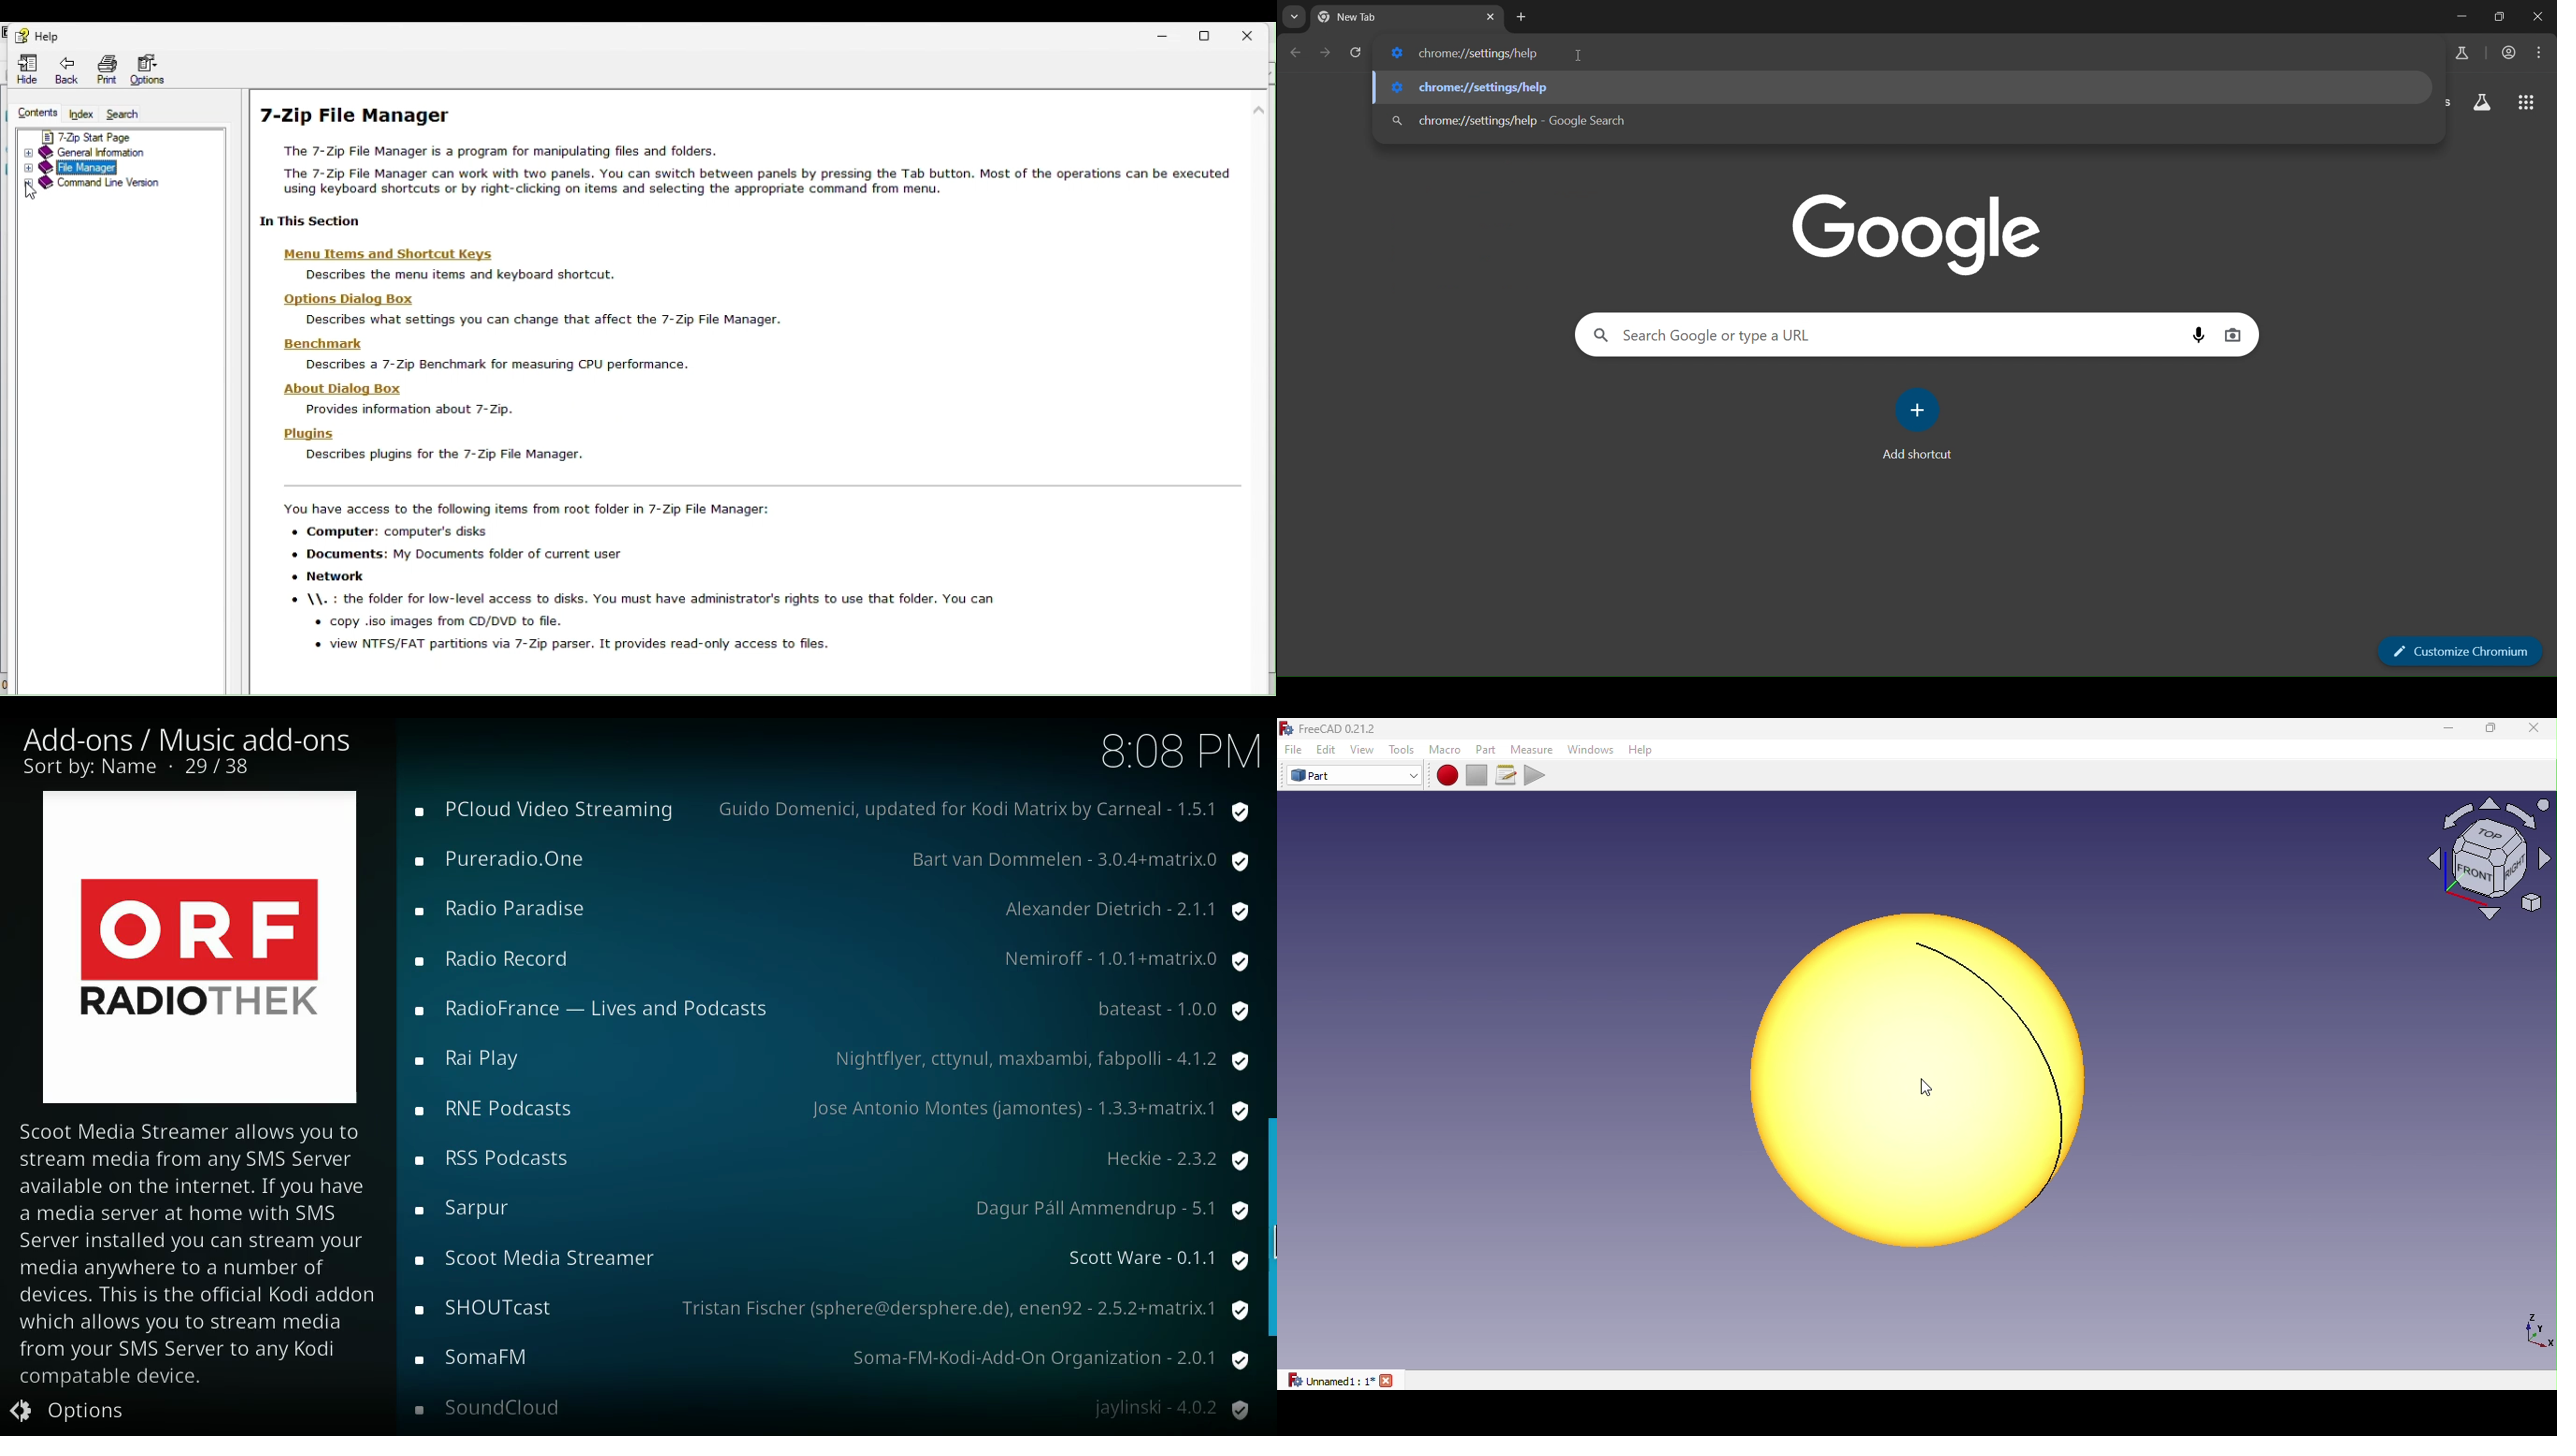 This screenshot has width=2576, height=1456. What do you see at coordinates (1365, 750) in the screenshot?
I see `View` at bounding box center [1365, 750].